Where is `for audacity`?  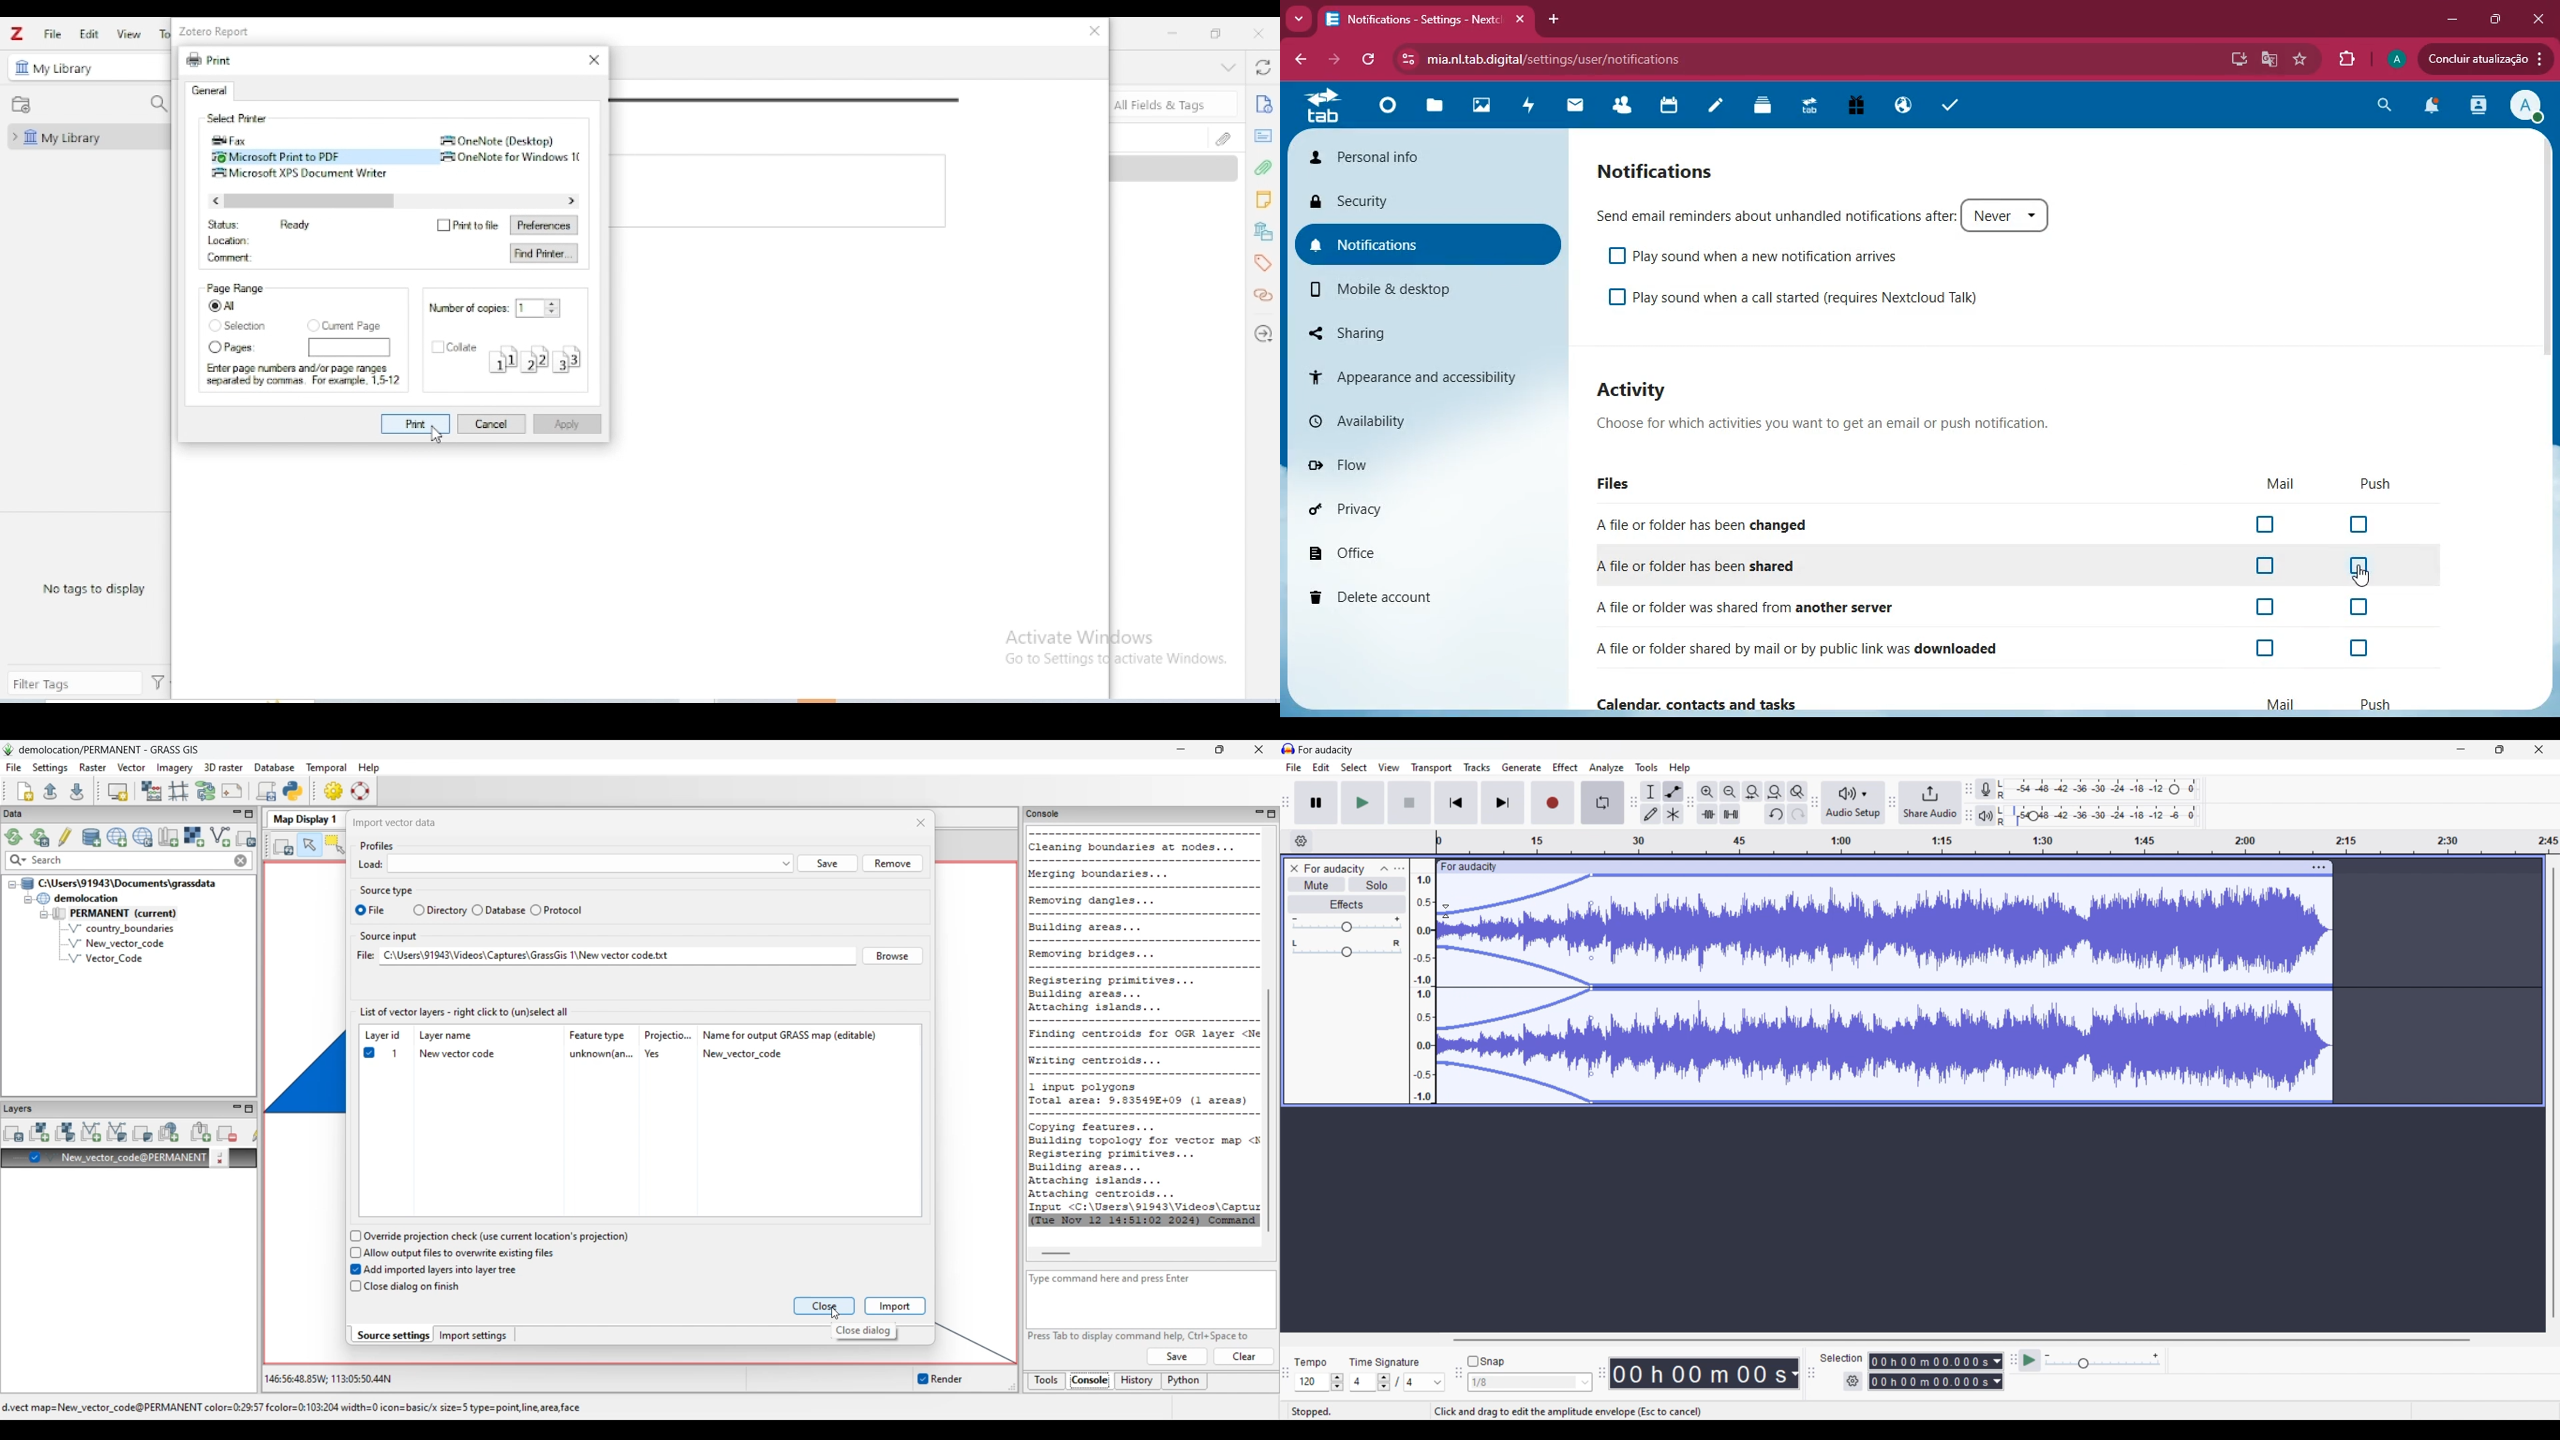
for audacity is located at coordinates (1335, 869).